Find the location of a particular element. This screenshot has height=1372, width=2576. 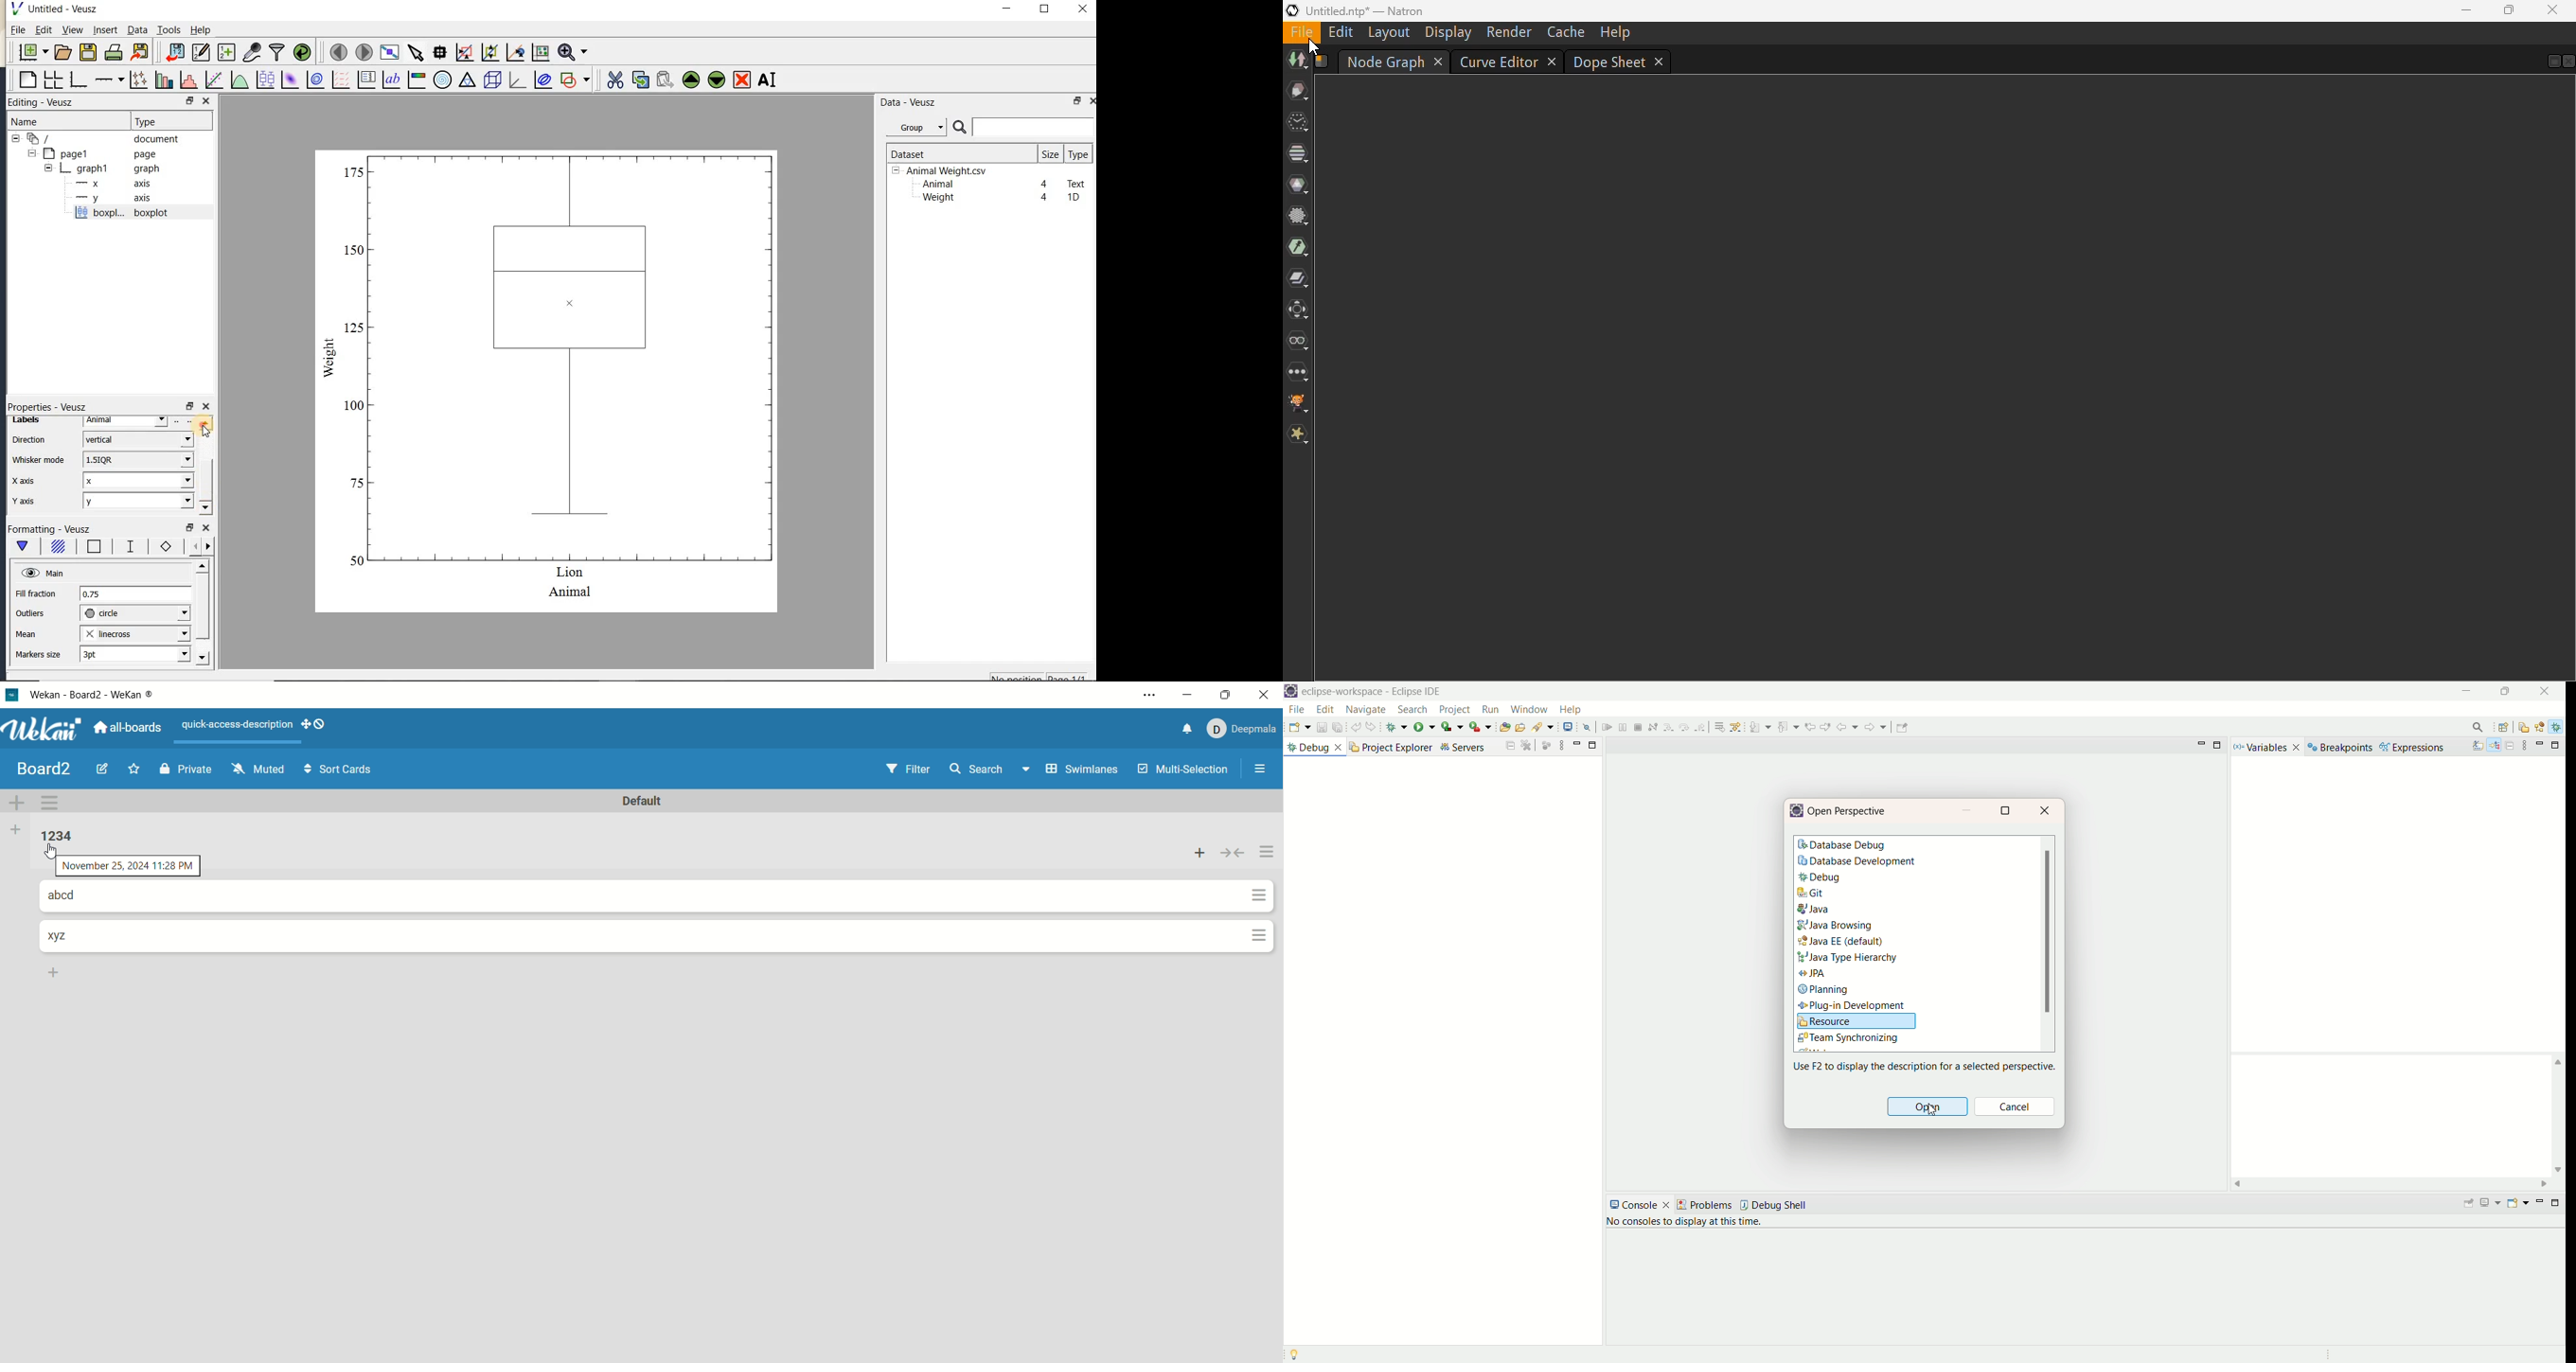

X is located at coordinates (138, 480).